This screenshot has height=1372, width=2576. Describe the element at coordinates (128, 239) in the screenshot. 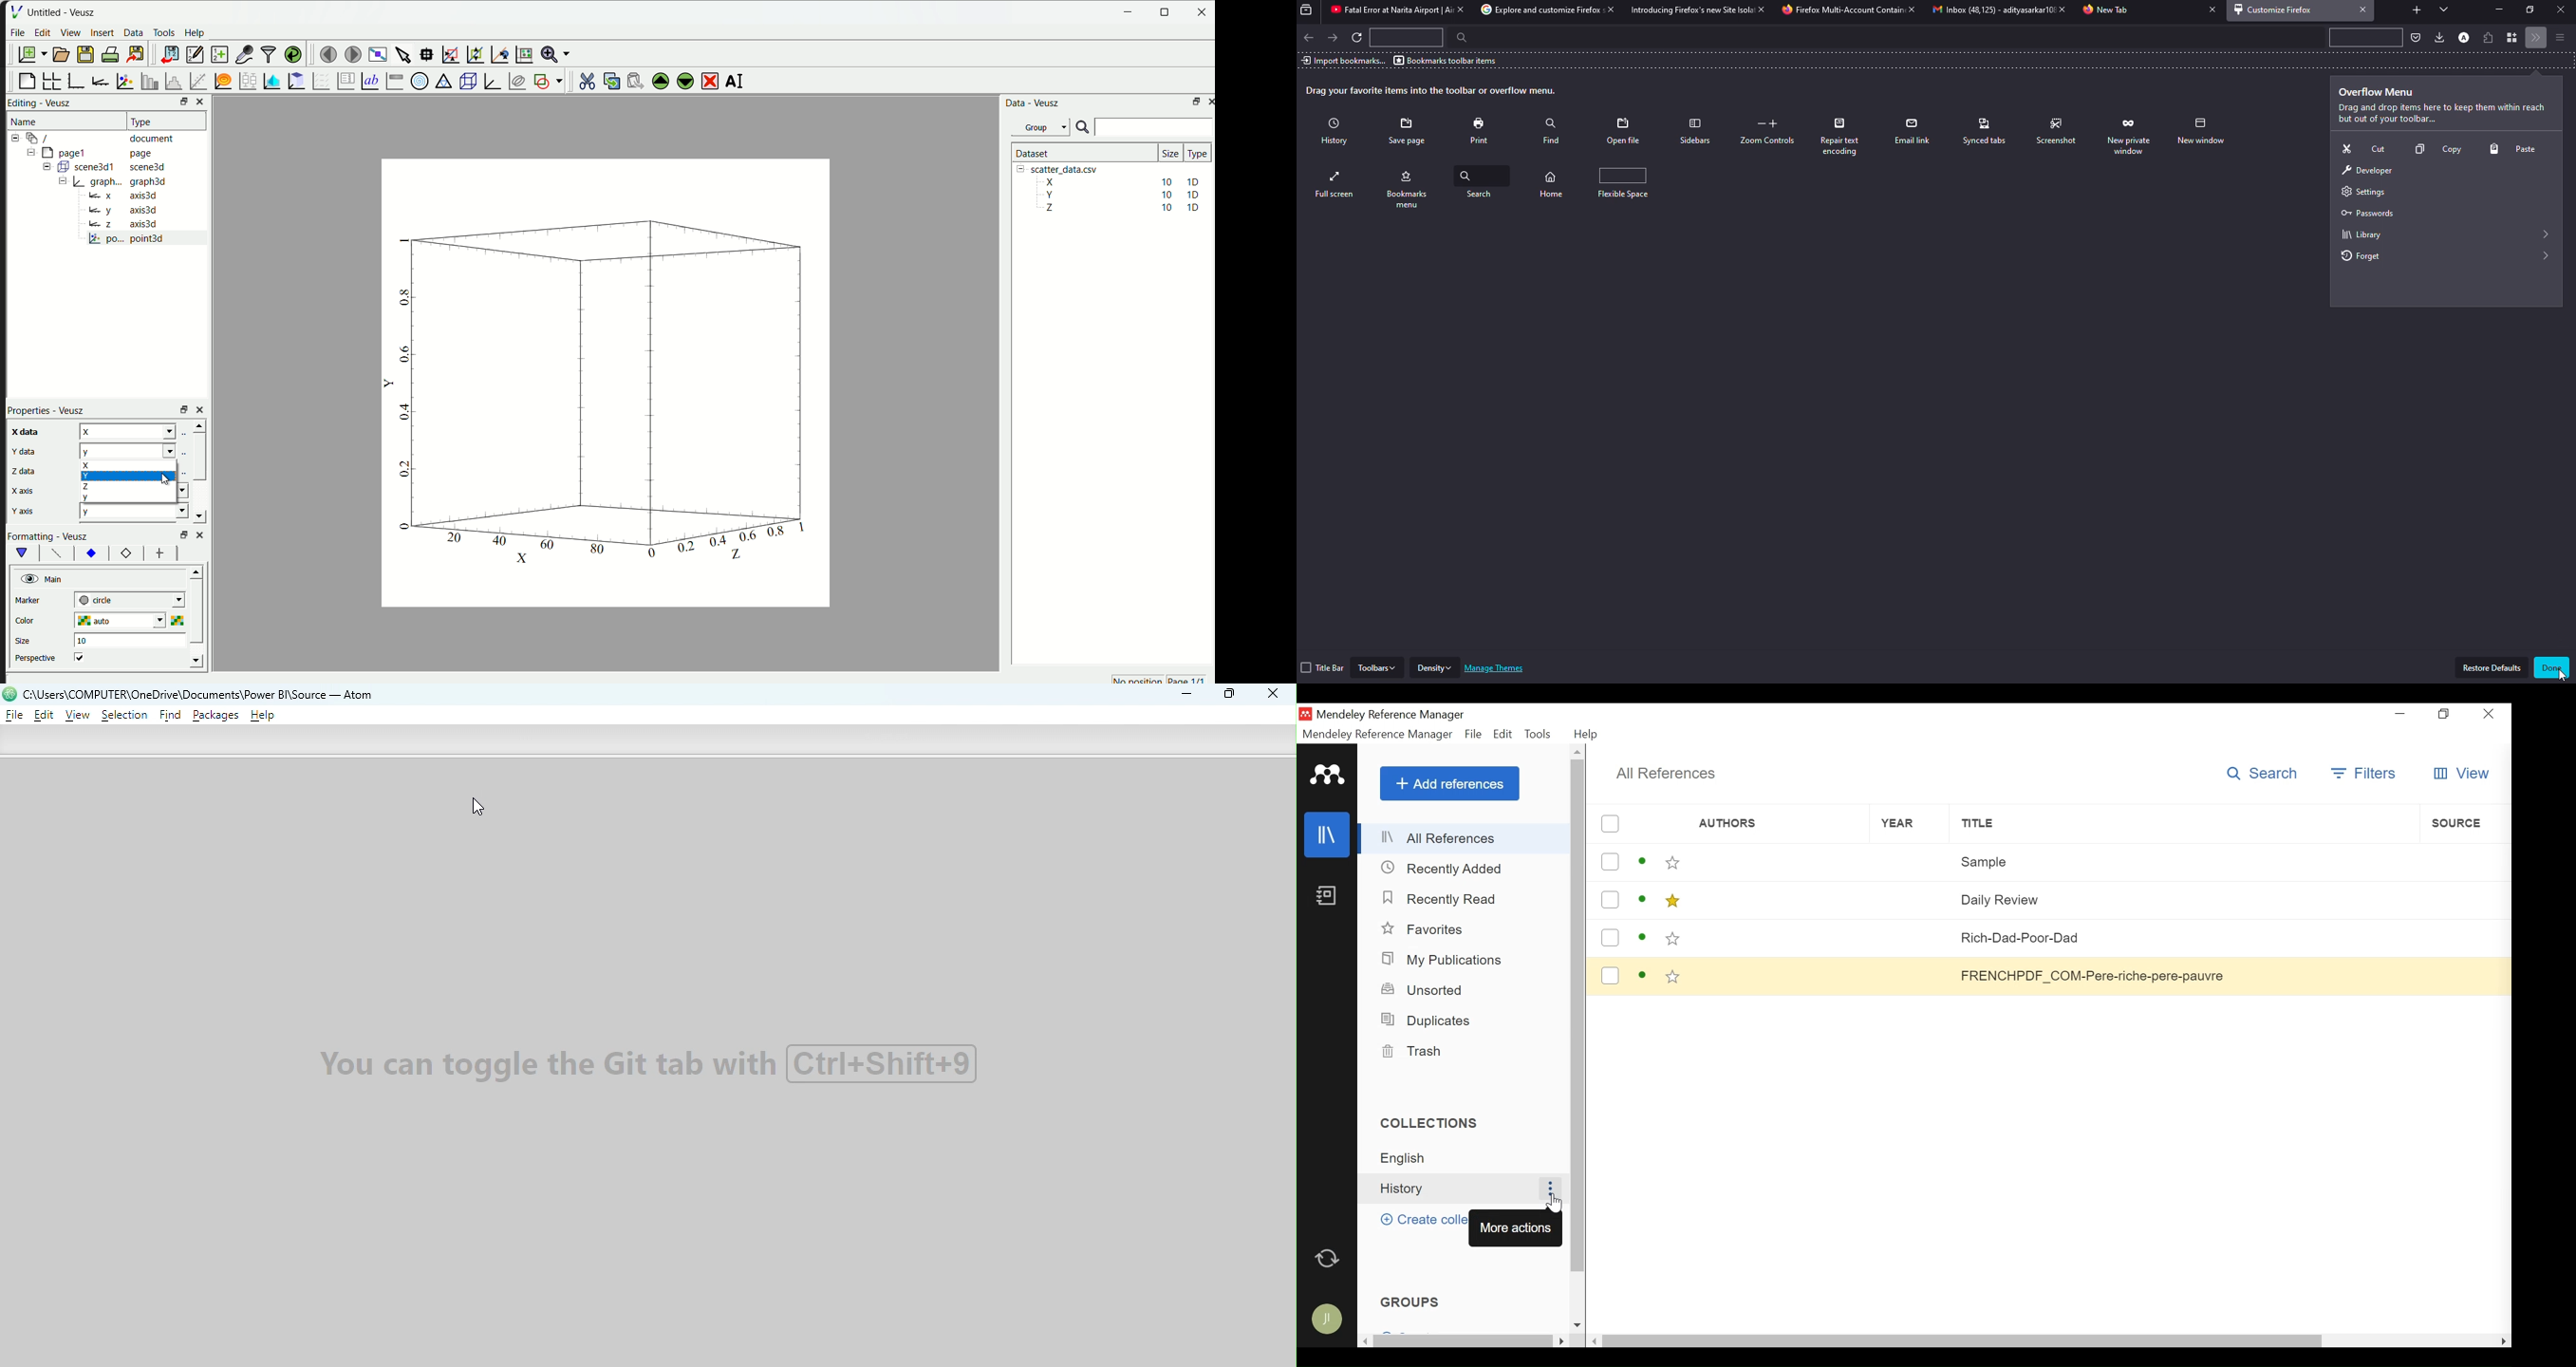

I see `po... point3d` at that location.